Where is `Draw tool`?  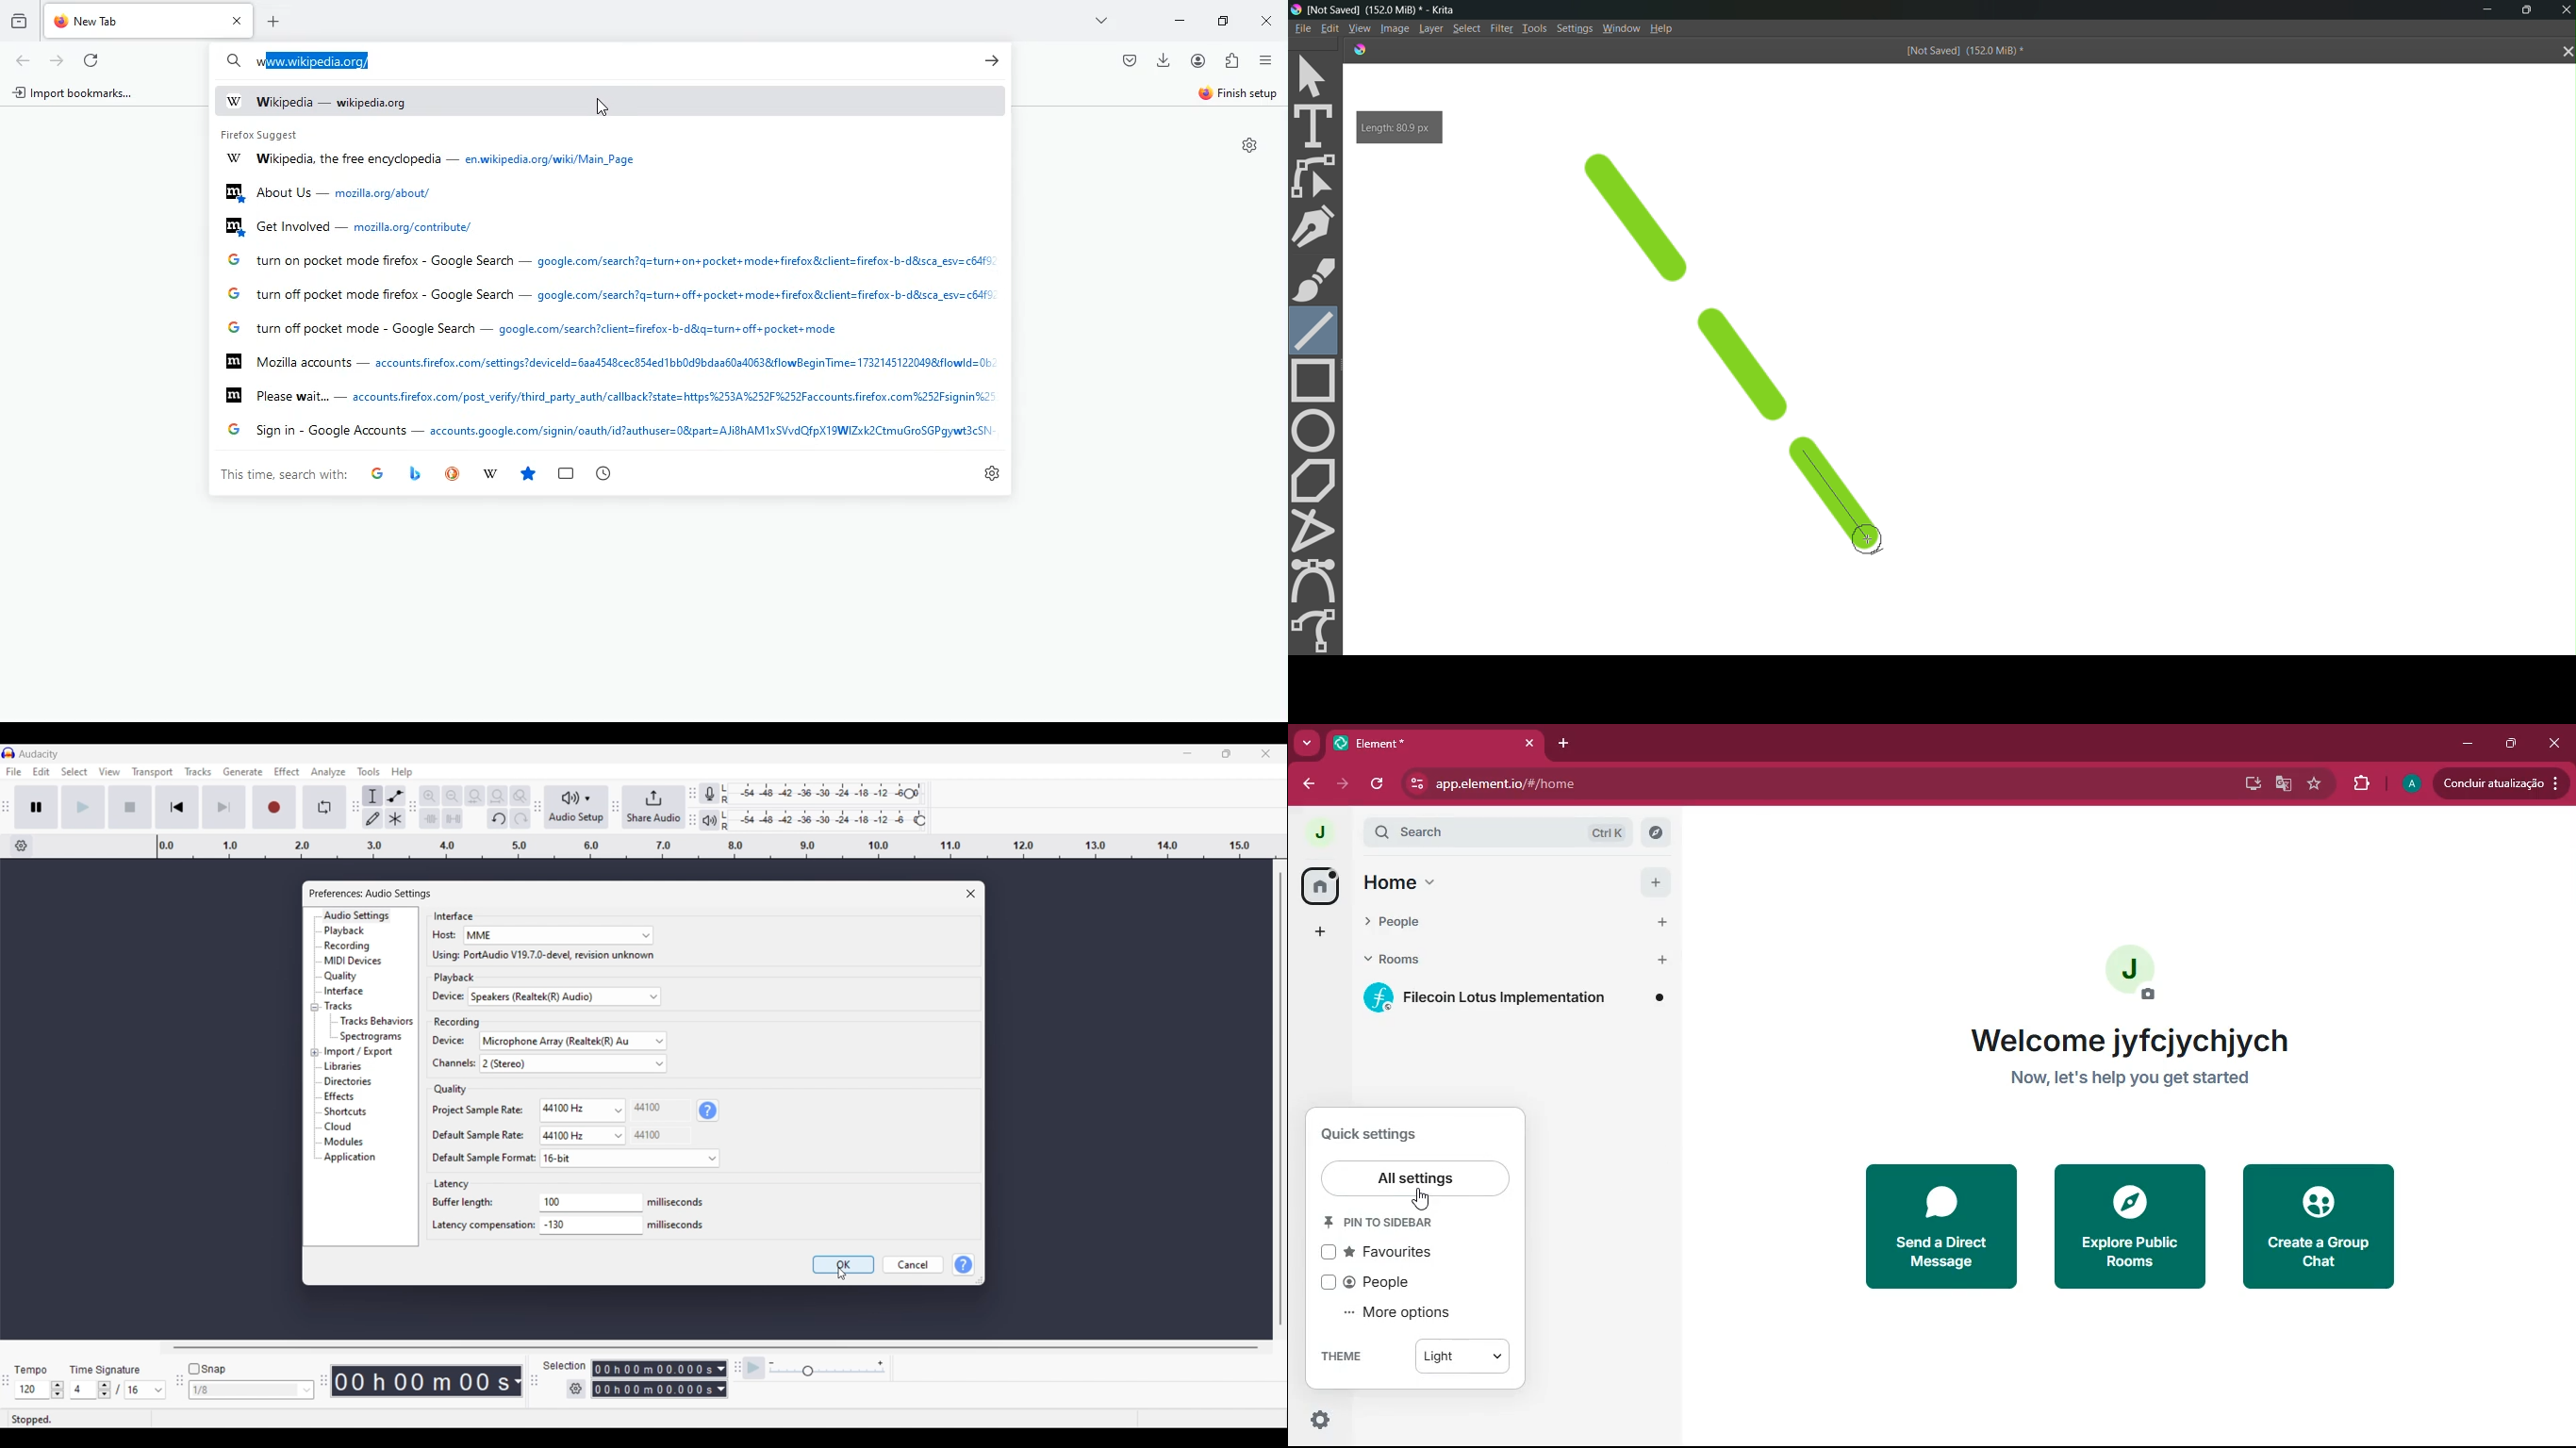
Draw tool is located at coordinates (373, 819).